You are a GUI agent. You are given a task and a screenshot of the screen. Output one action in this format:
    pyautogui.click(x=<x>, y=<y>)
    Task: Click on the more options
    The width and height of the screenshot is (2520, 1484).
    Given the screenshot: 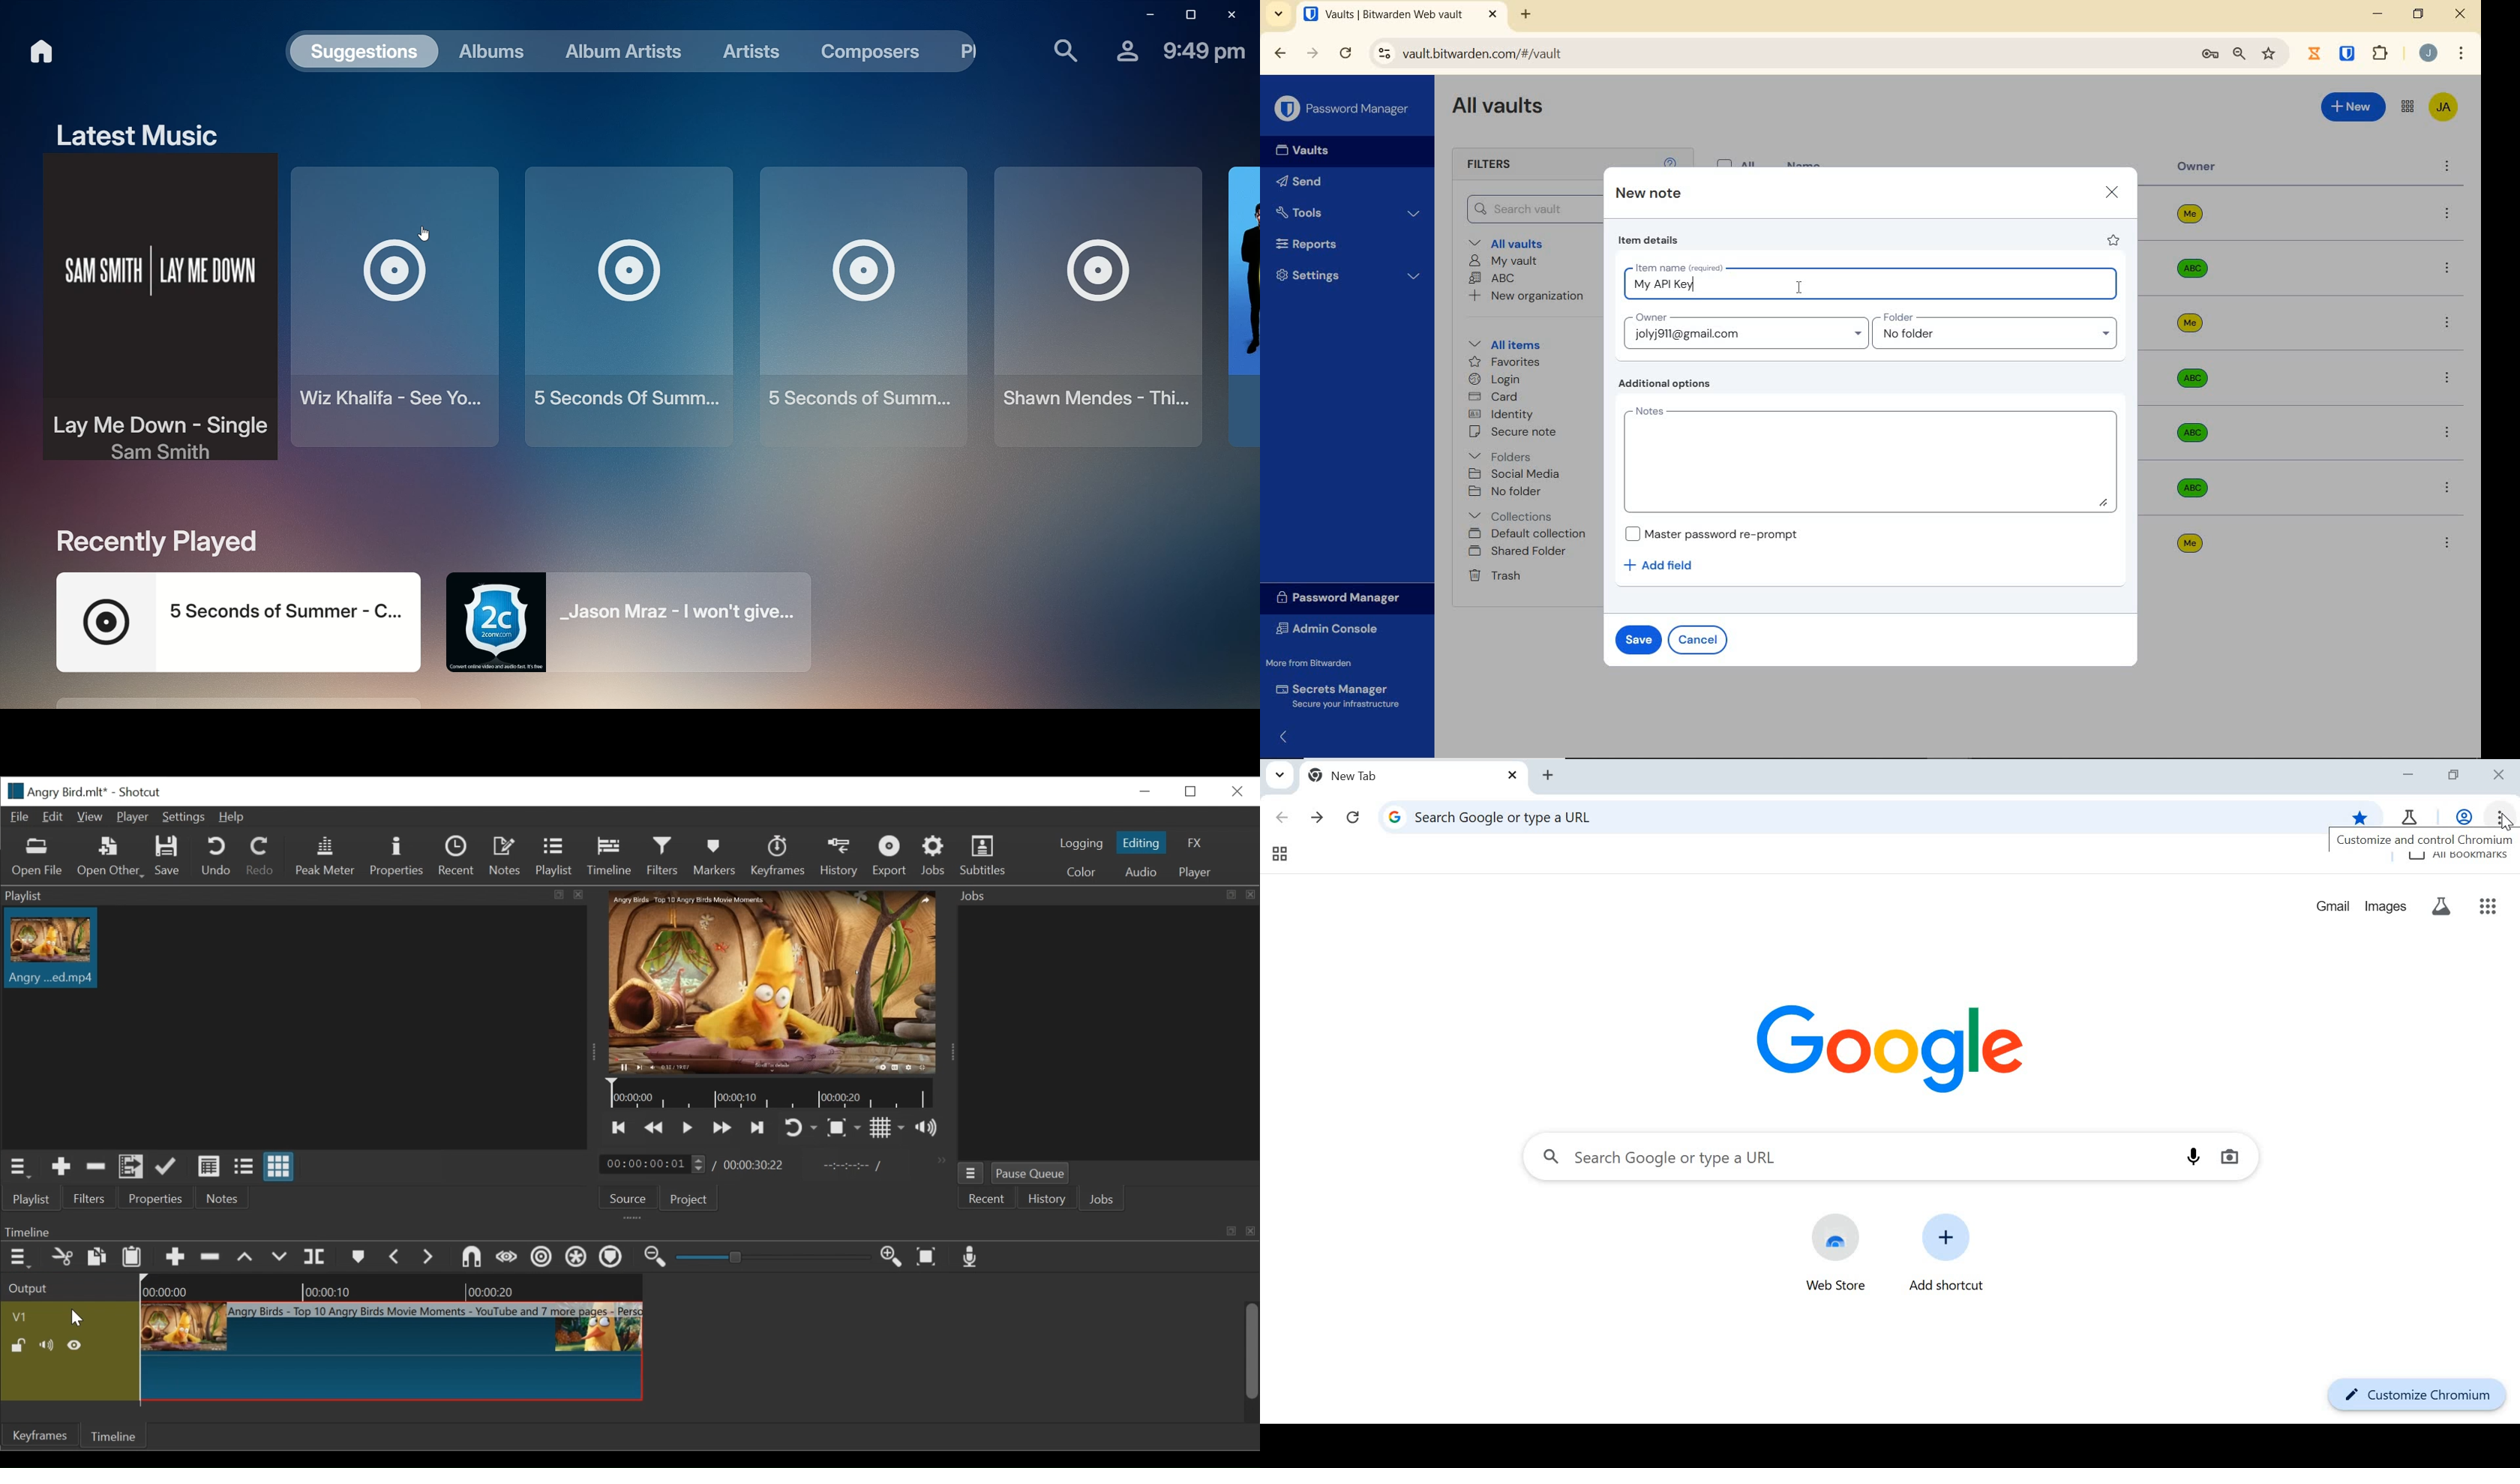 What is the action you would take?
    pyautogui.click(x=2446, y=378)
    